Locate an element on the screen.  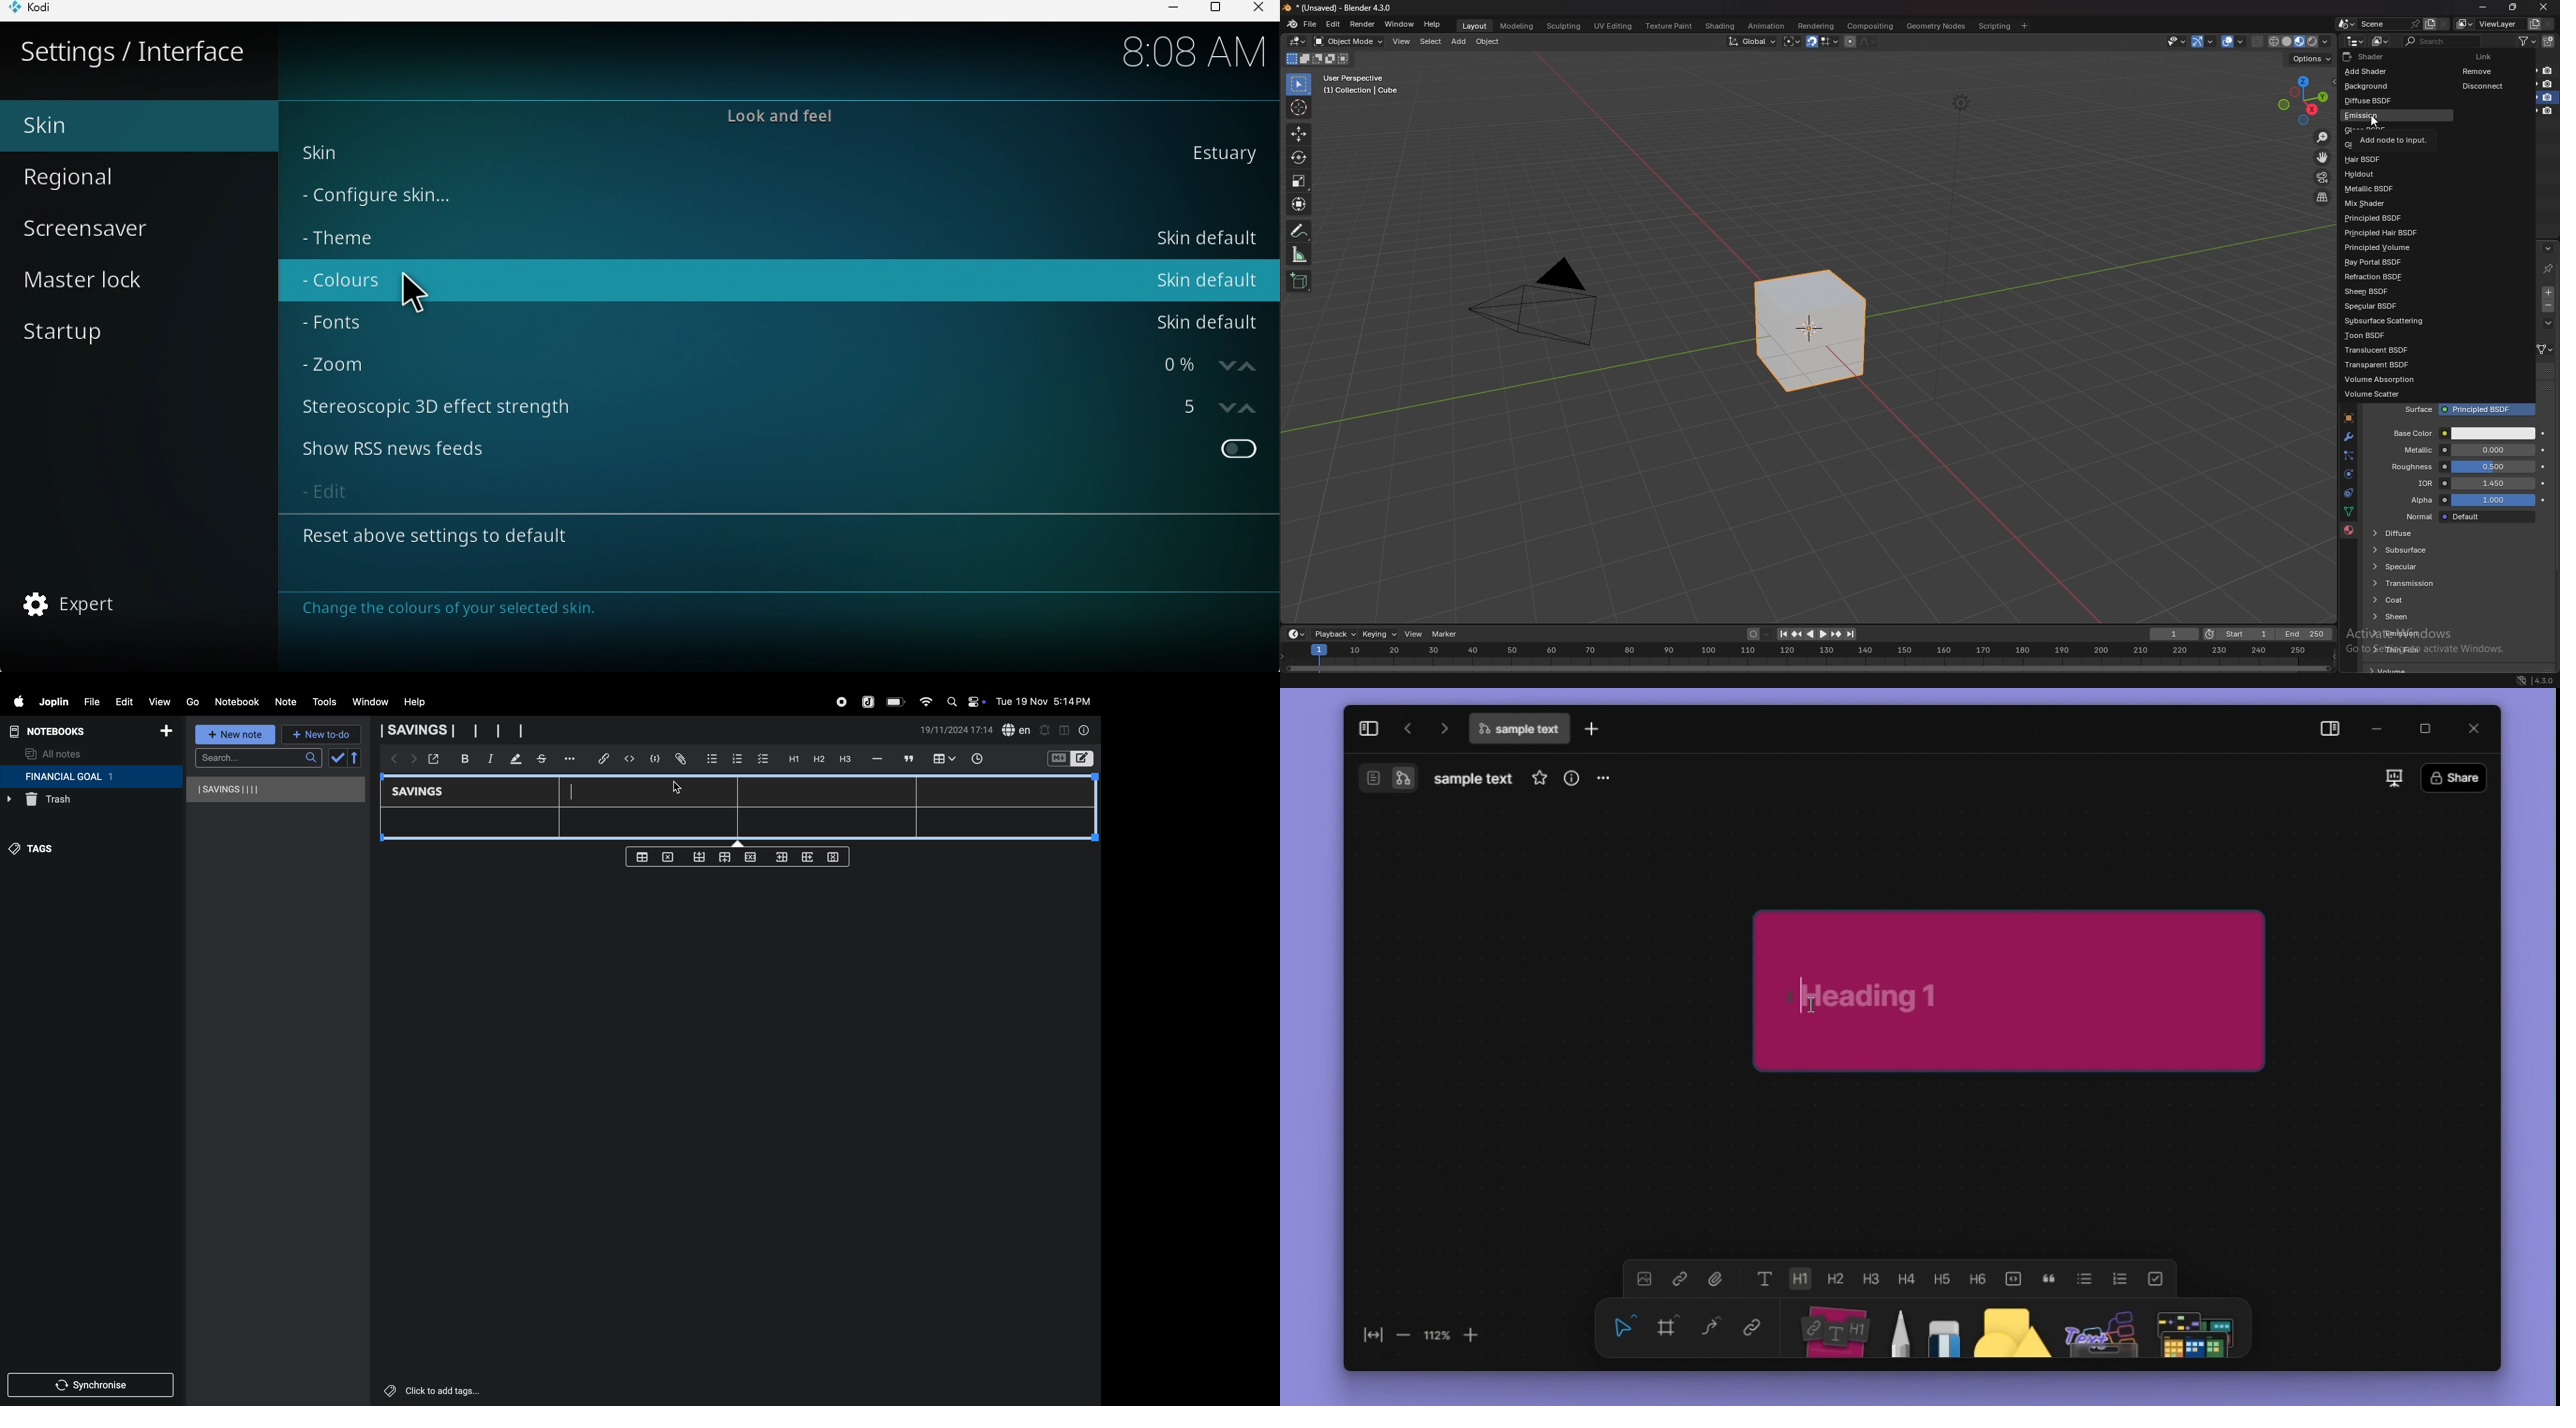
Show RSS news feeds is located at coordinates (776, 450).